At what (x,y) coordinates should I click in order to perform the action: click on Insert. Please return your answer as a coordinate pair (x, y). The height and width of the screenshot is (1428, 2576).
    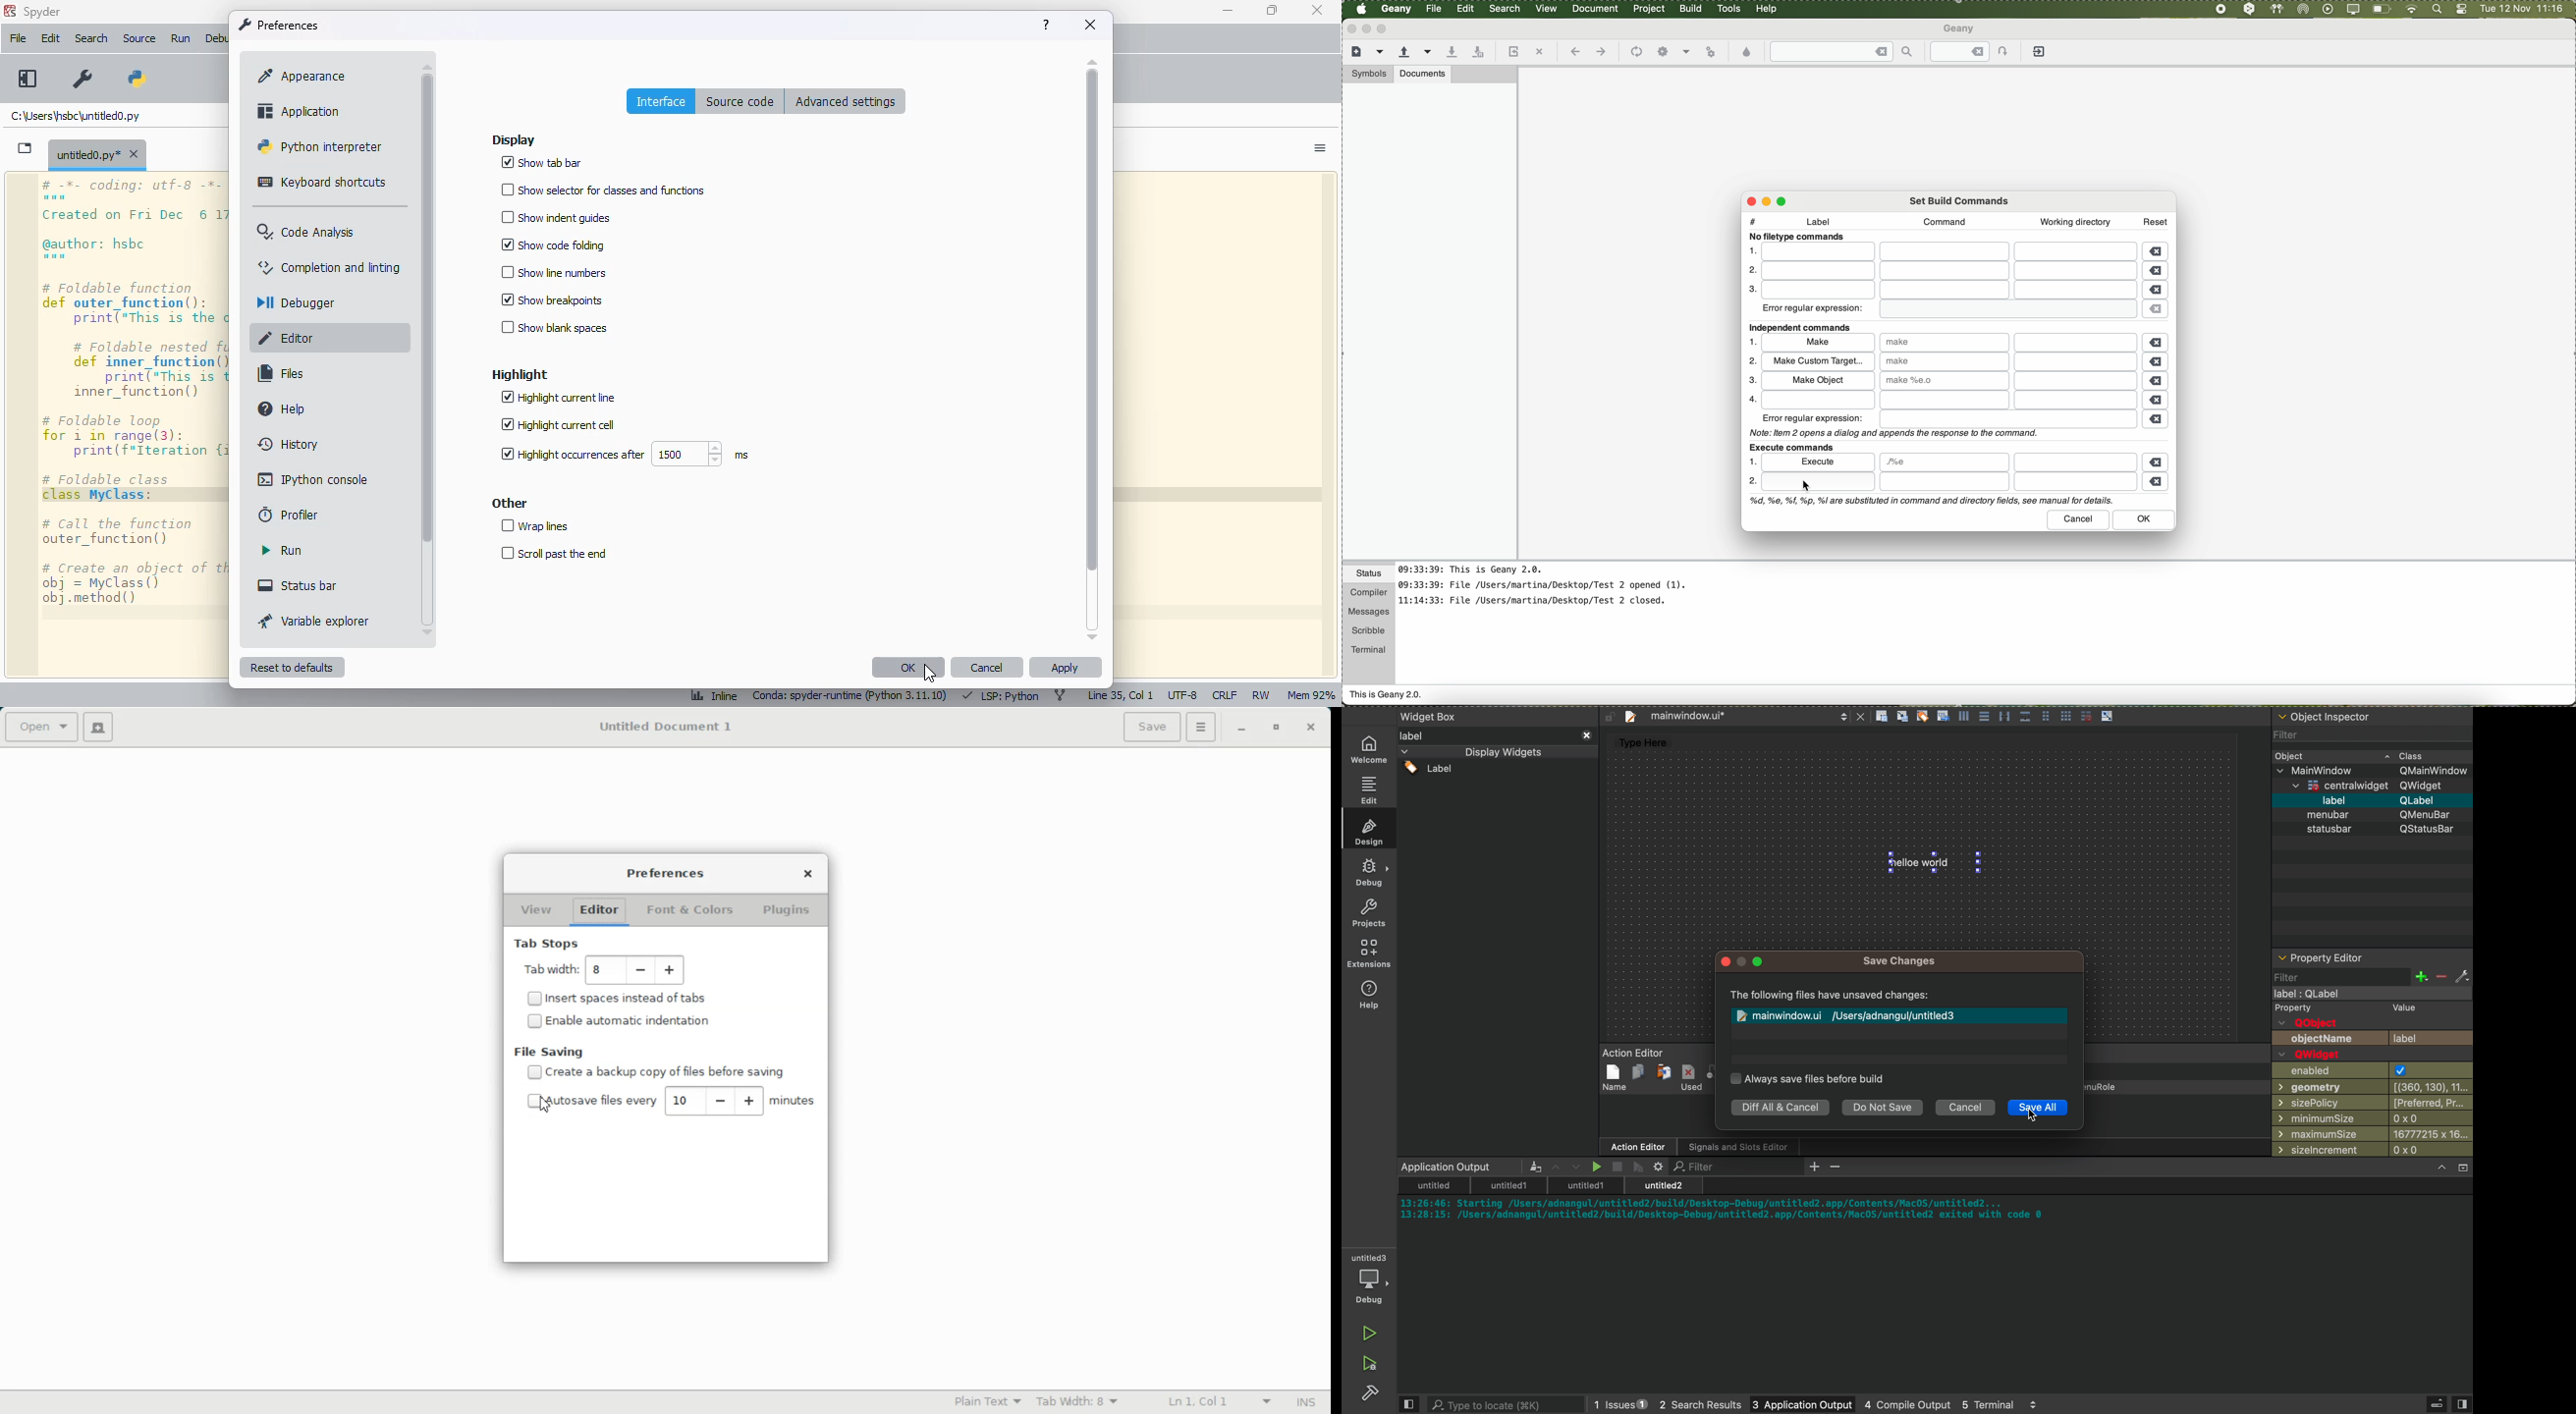
    Looking at the image, I should click on (1305, 1403).